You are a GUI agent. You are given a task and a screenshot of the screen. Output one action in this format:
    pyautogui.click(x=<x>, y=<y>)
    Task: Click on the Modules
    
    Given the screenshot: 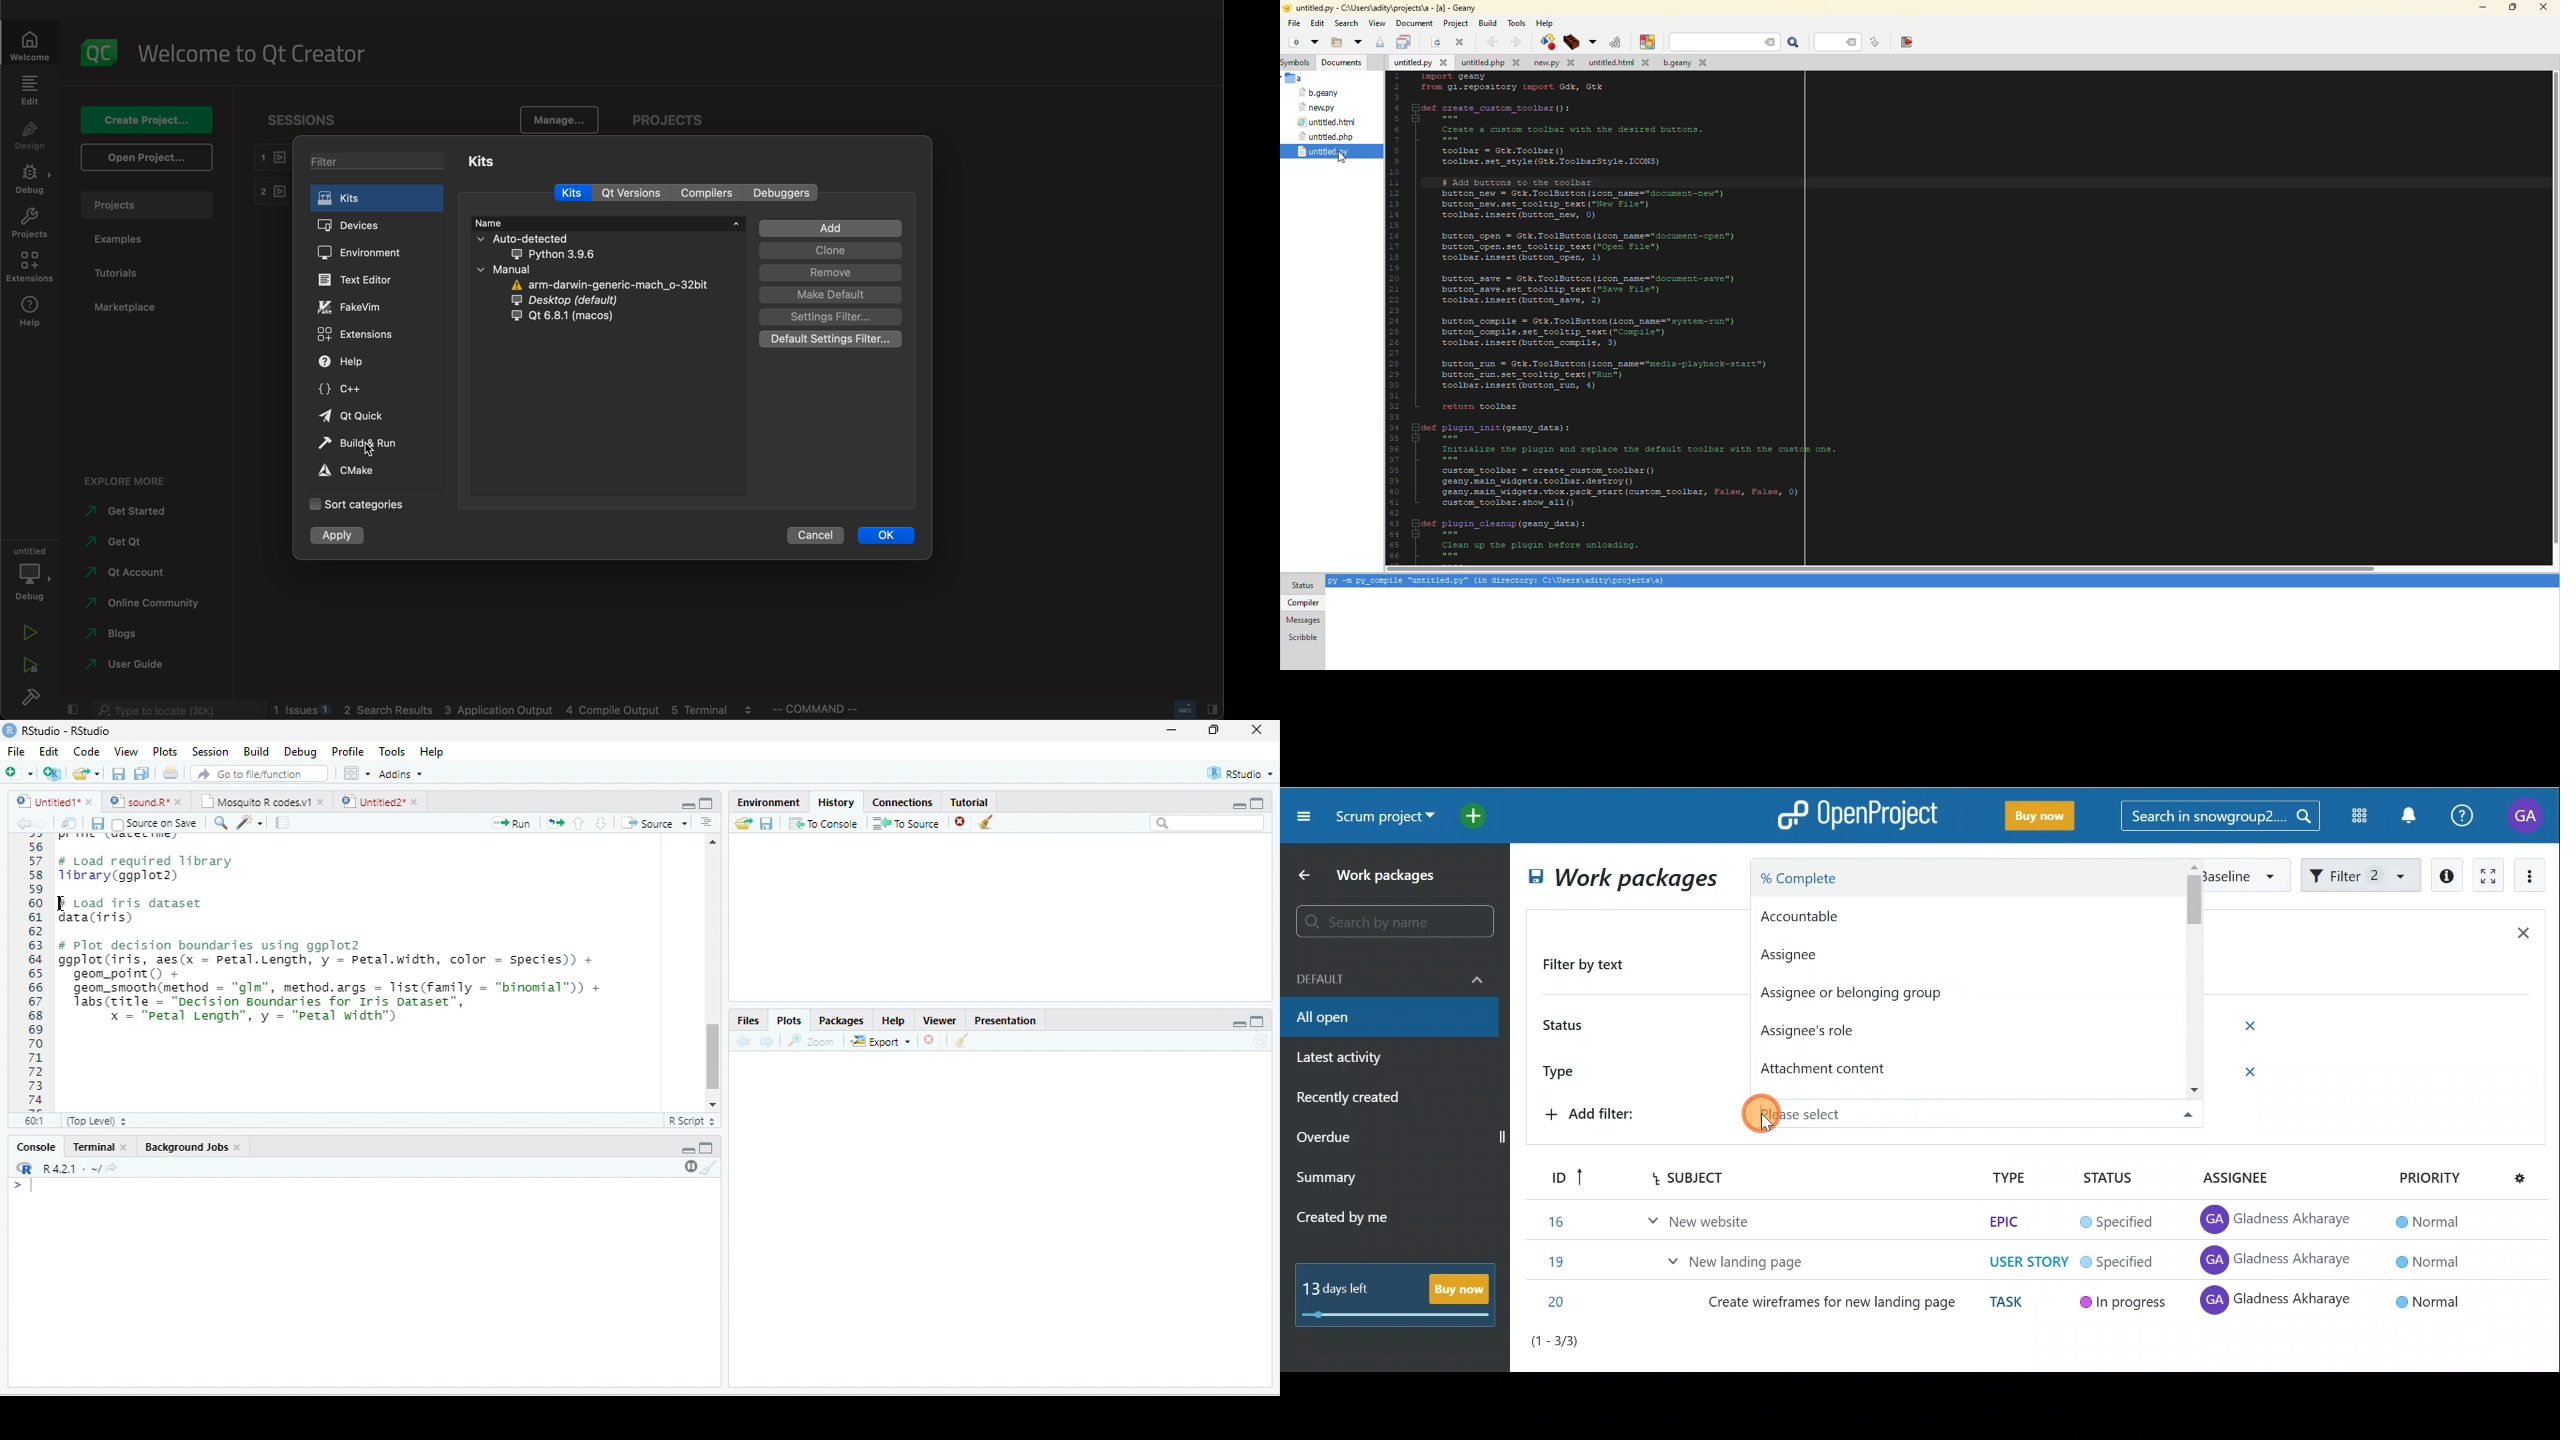 What is the action you would take?
    pyautogui.click(x=2353, y=816)
    